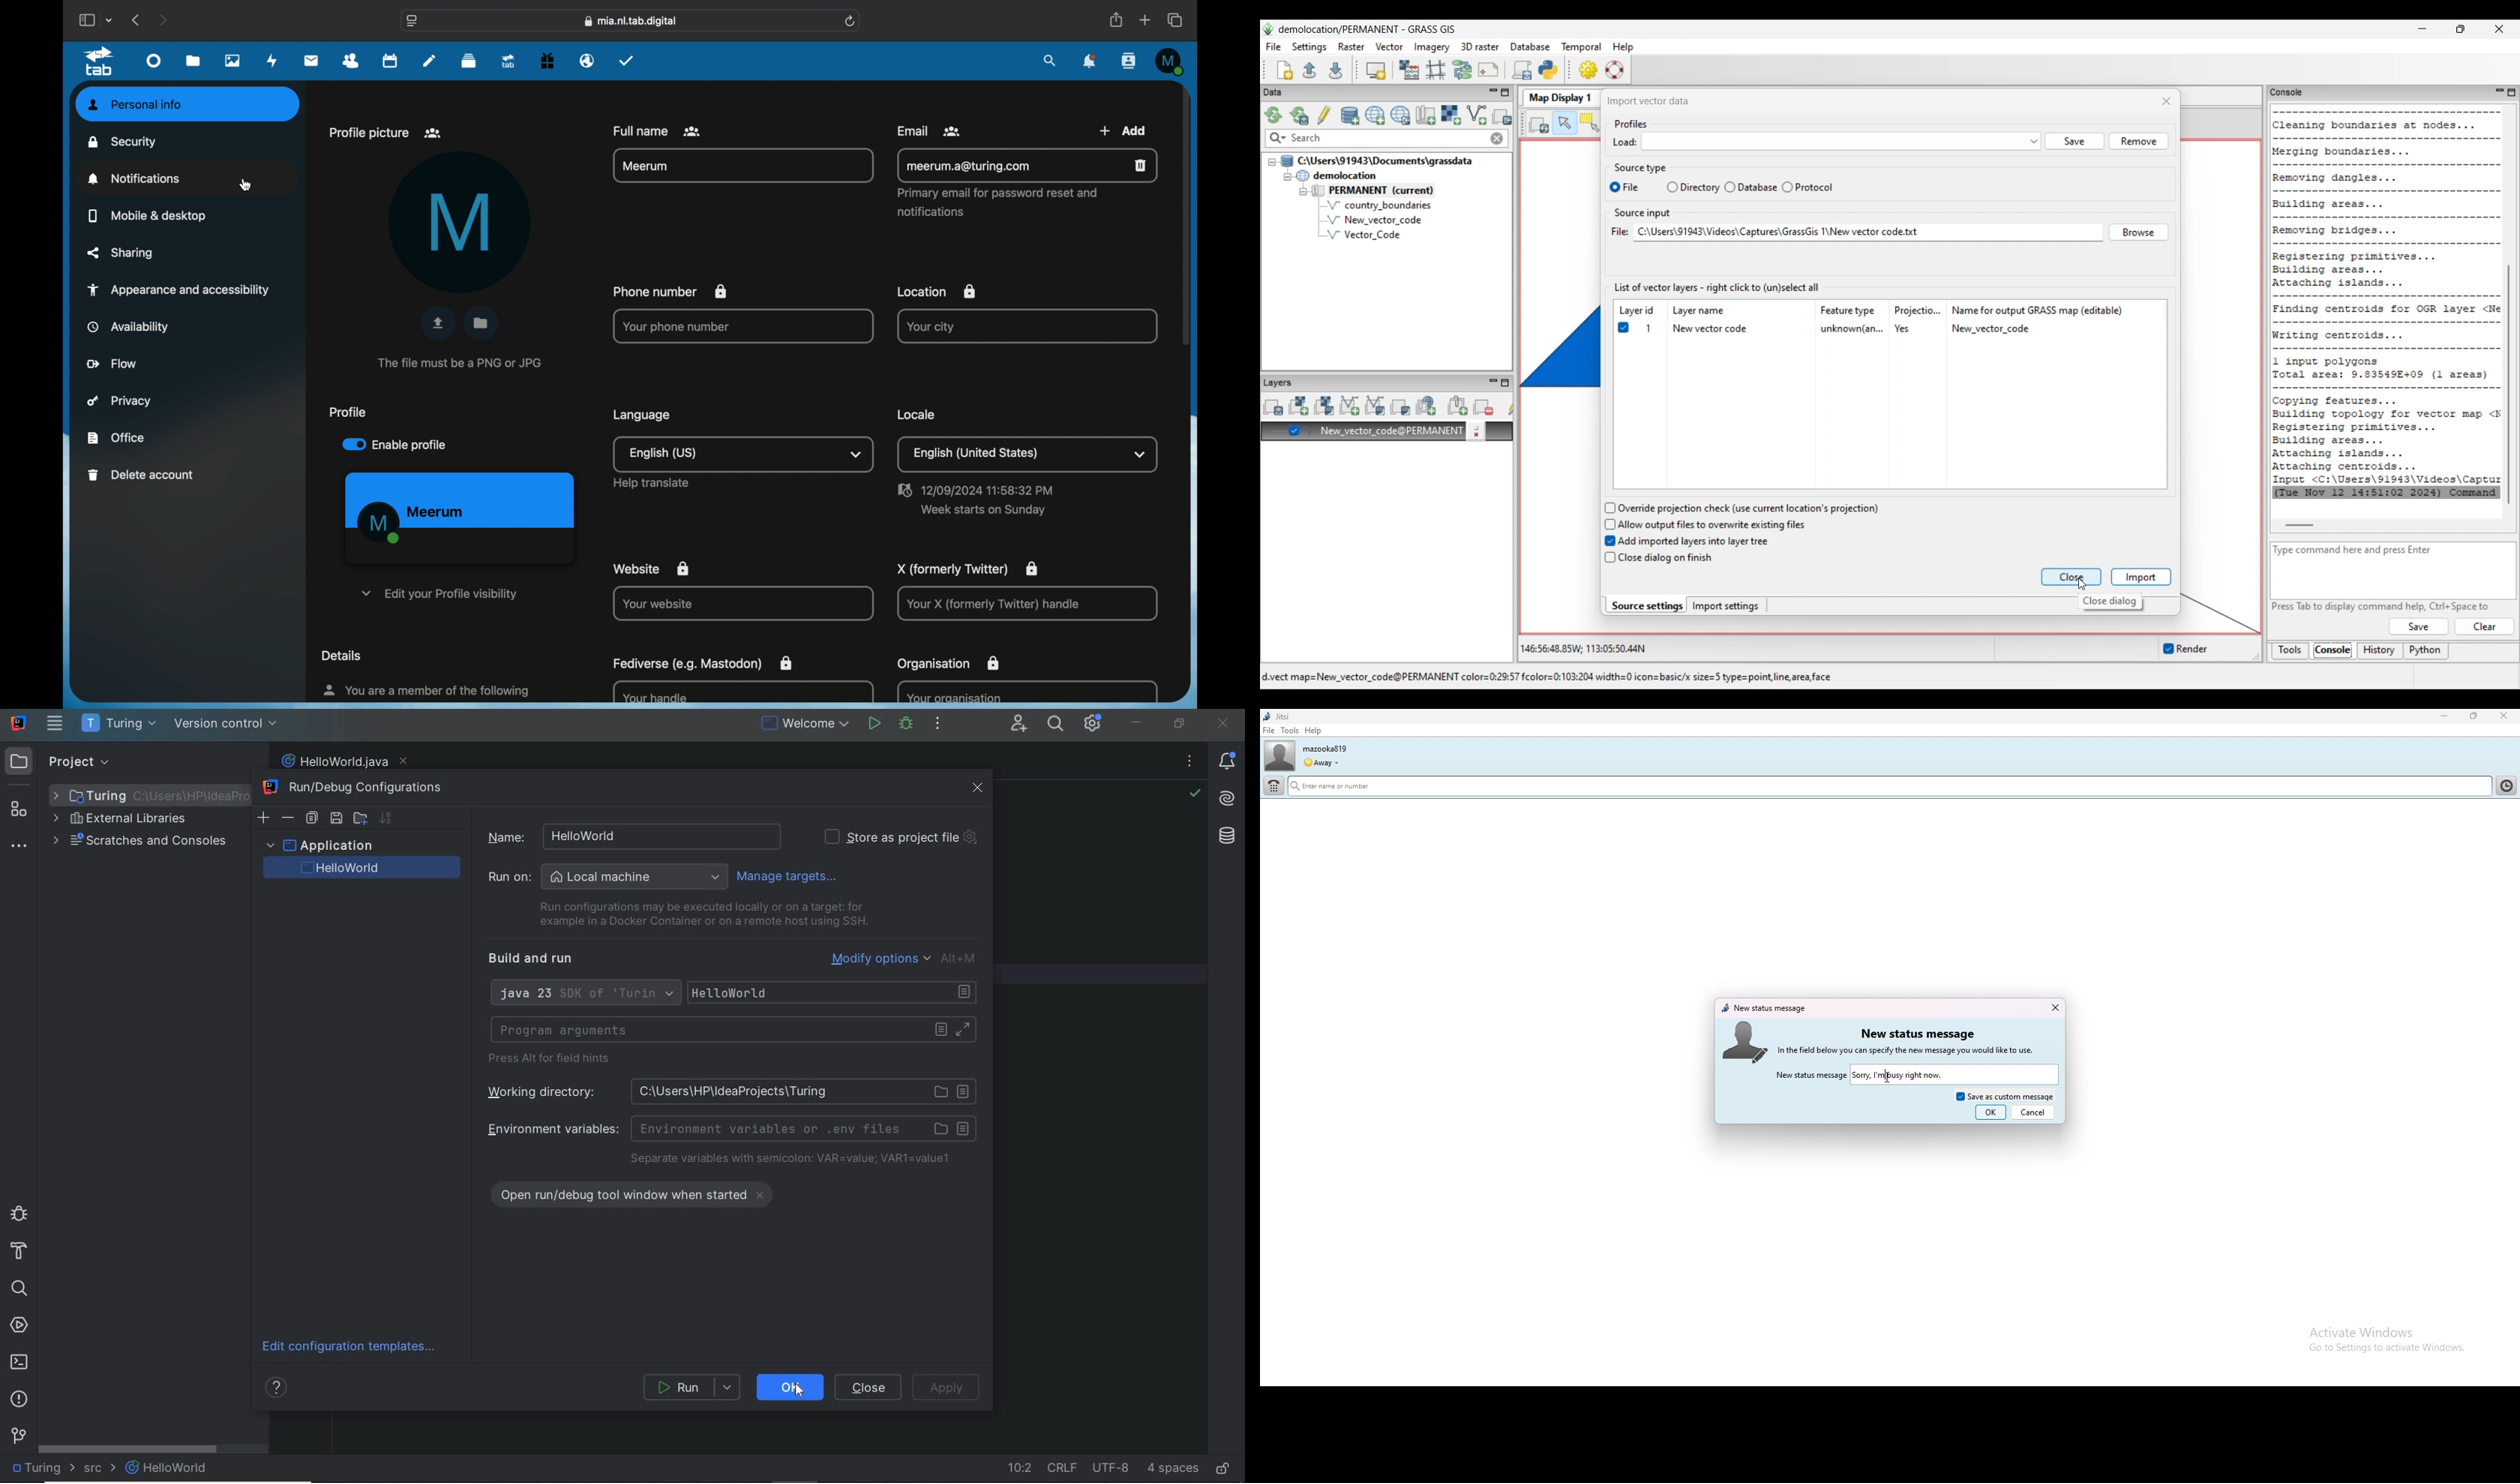 Image resolution: width=2520 pixels, height=1484 pixels. I want to click on CLOSE, so click(979, 788).